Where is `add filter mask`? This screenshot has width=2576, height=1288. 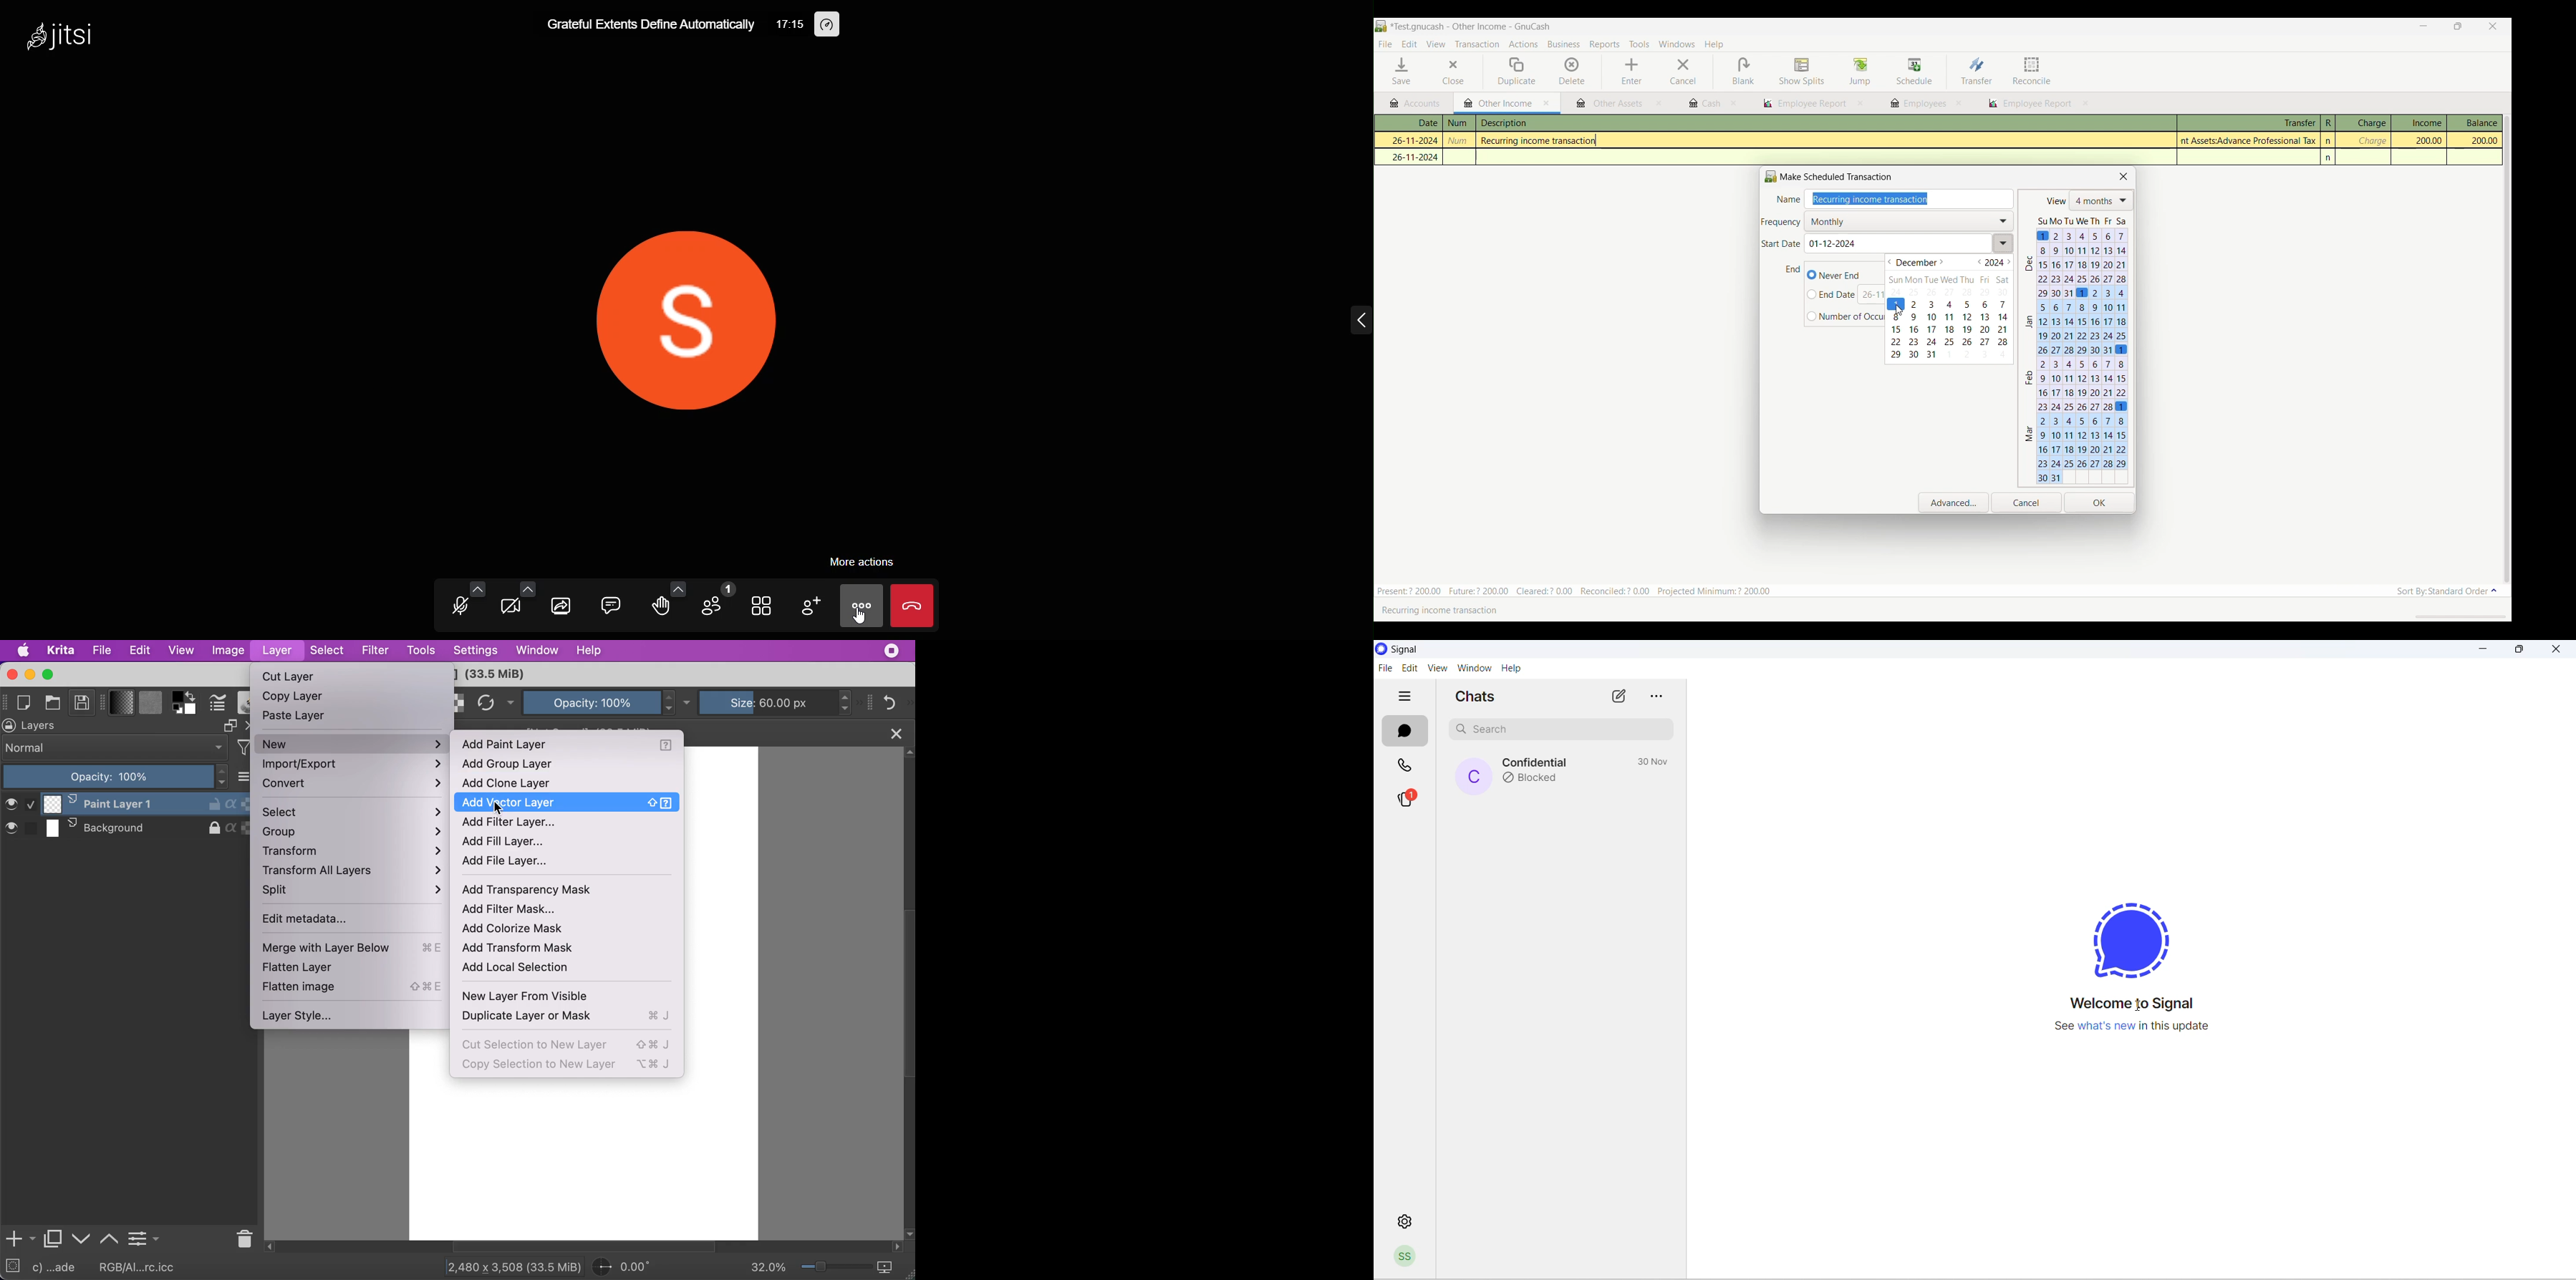
add filter mask is located at coordinates (521, 909).